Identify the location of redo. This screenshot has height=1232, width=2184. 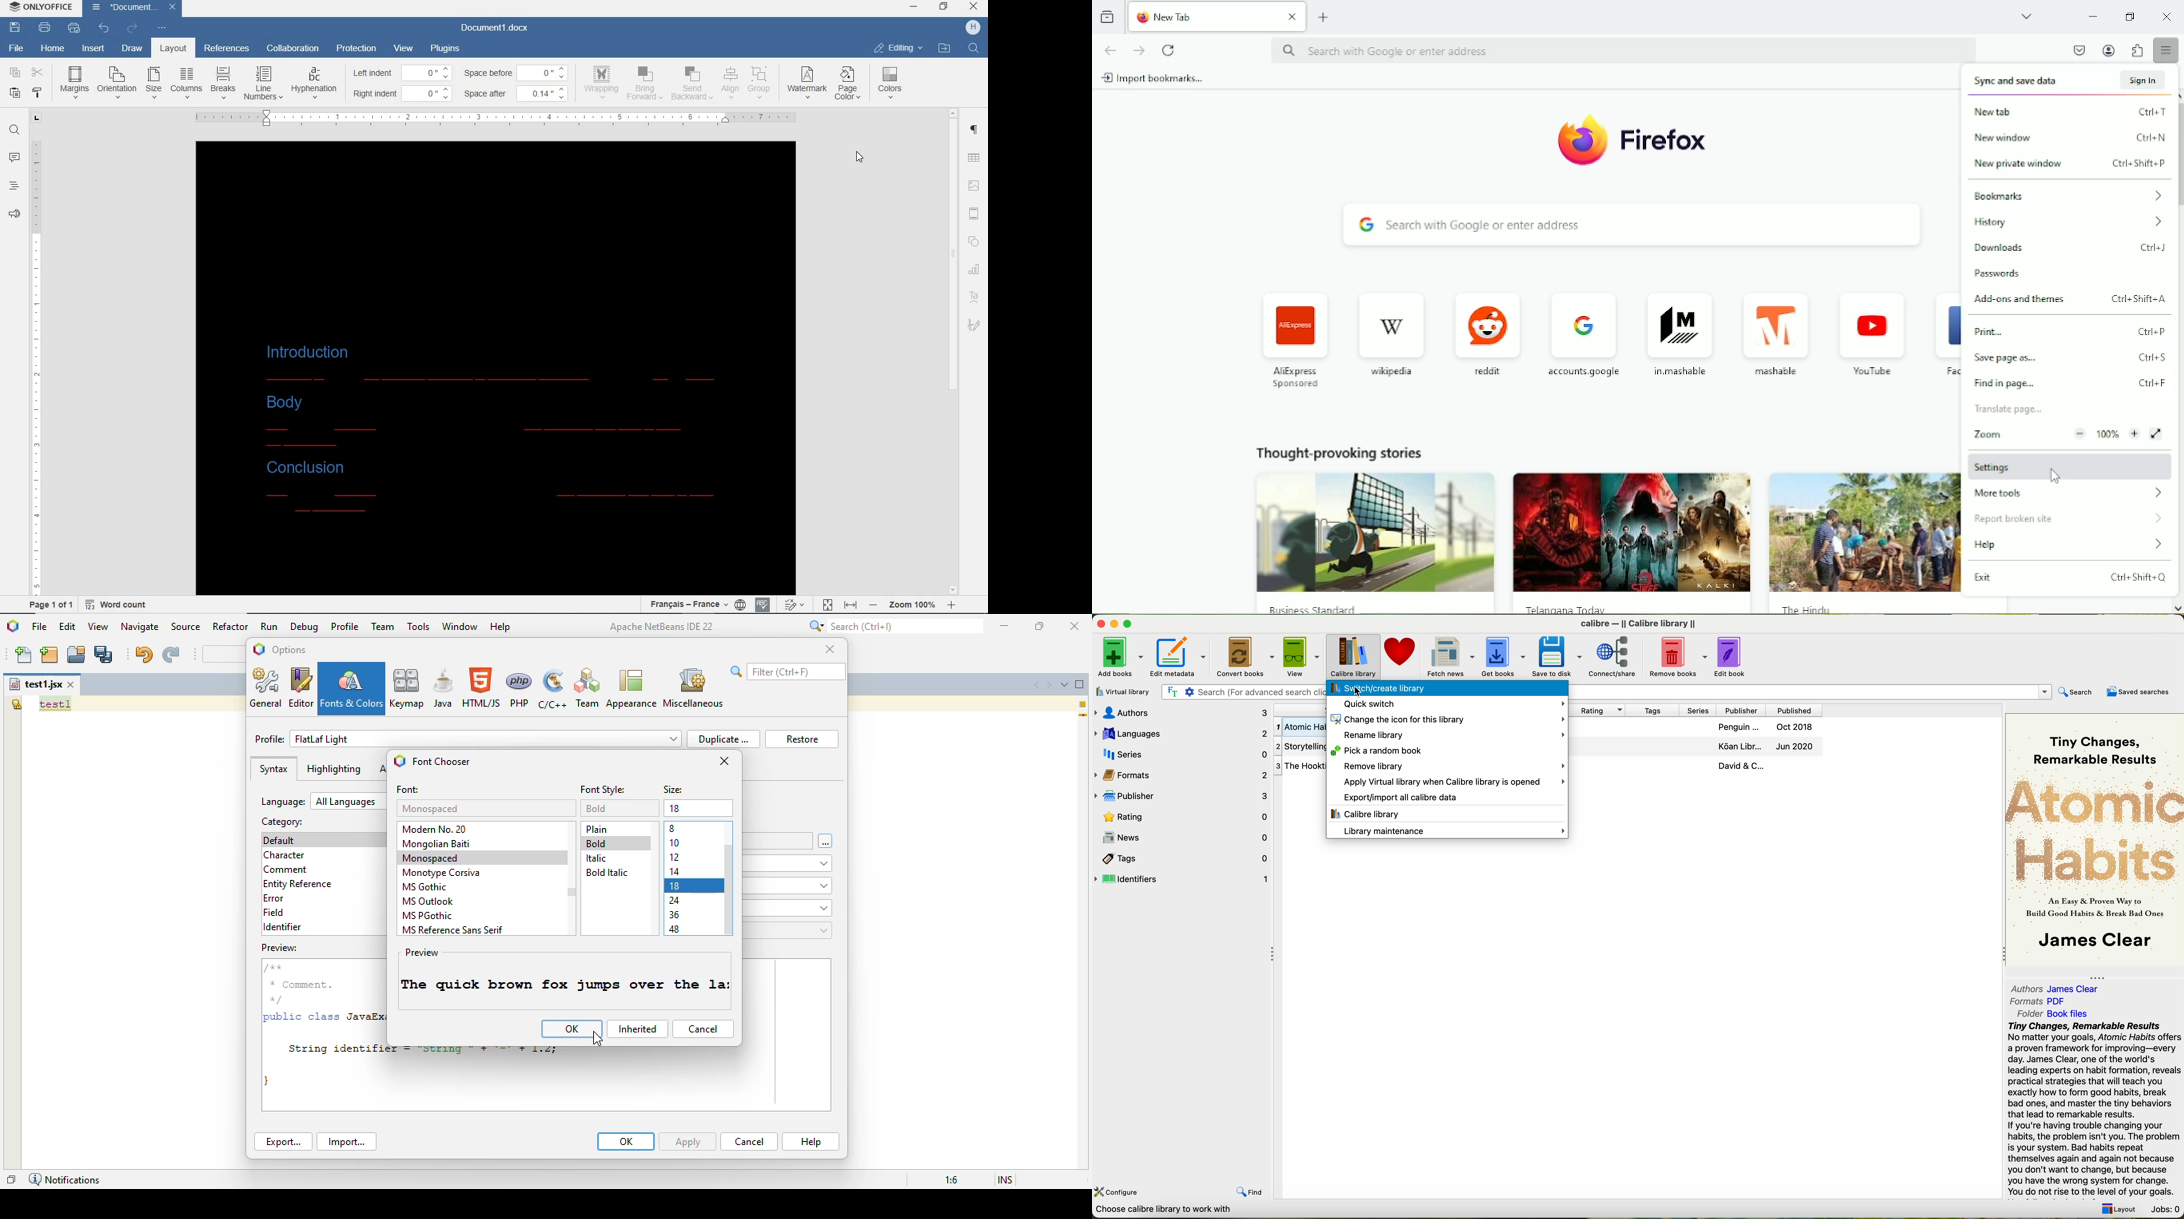
(170, 655).